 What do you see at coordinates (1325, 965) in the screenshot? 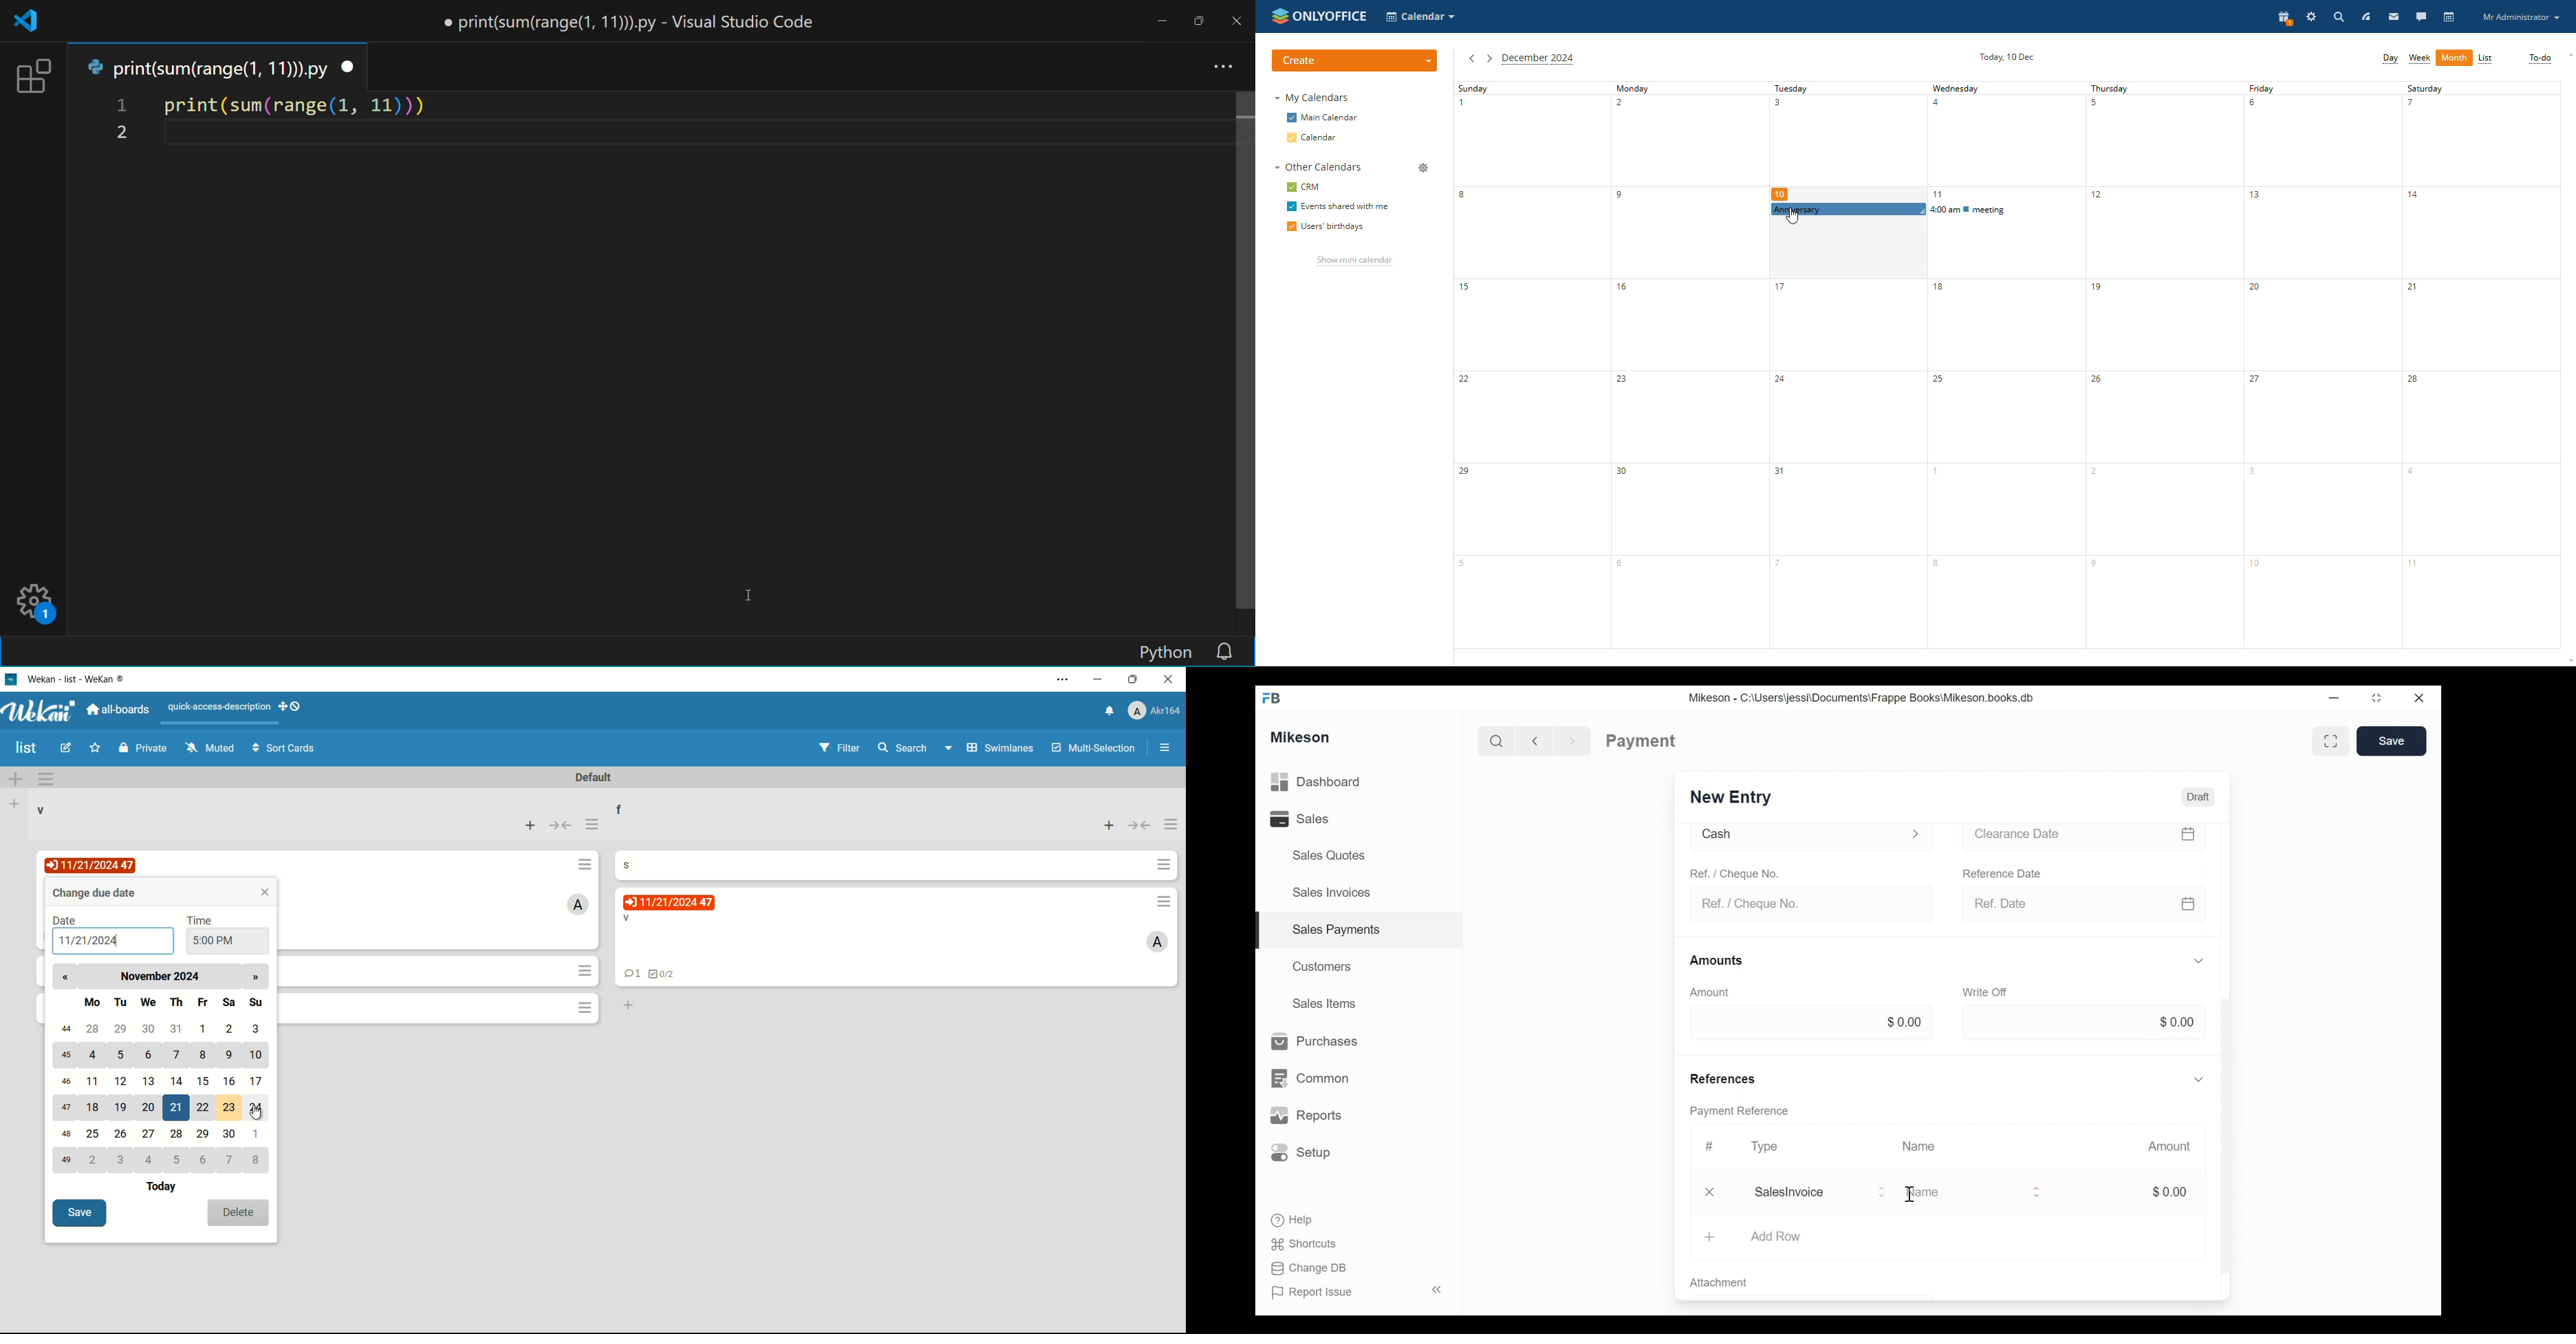
I see `Customers` at bounding box center [1325, 965].